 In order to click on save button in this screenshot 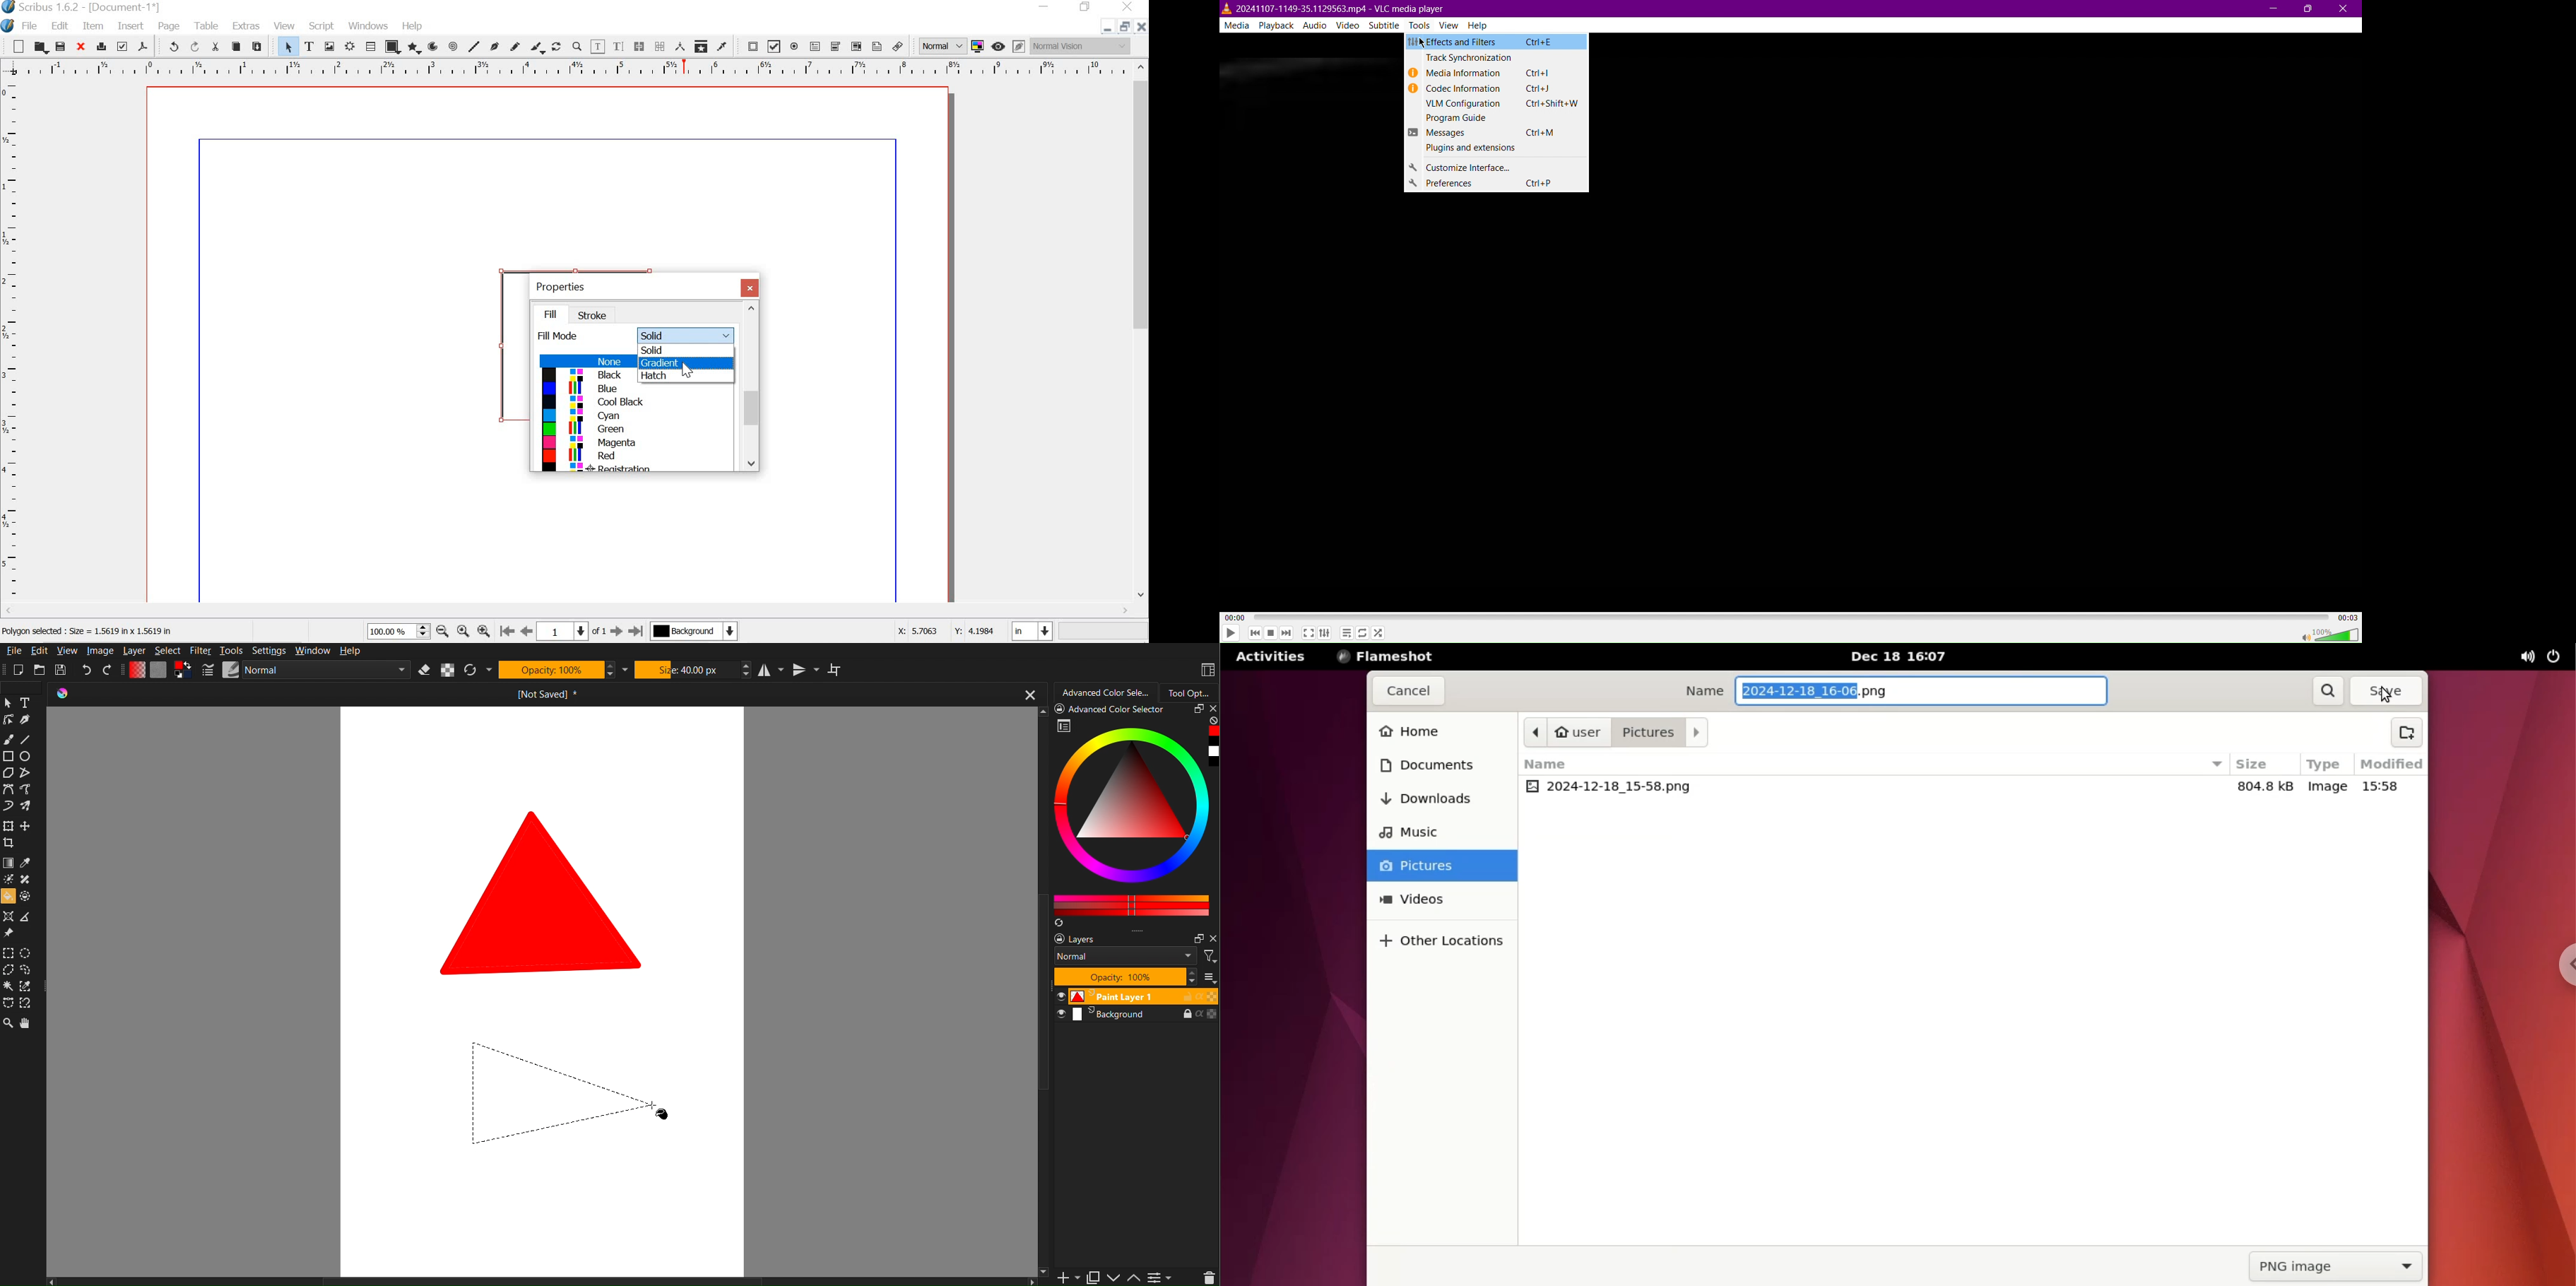, I will do `click(2383, 691)`.